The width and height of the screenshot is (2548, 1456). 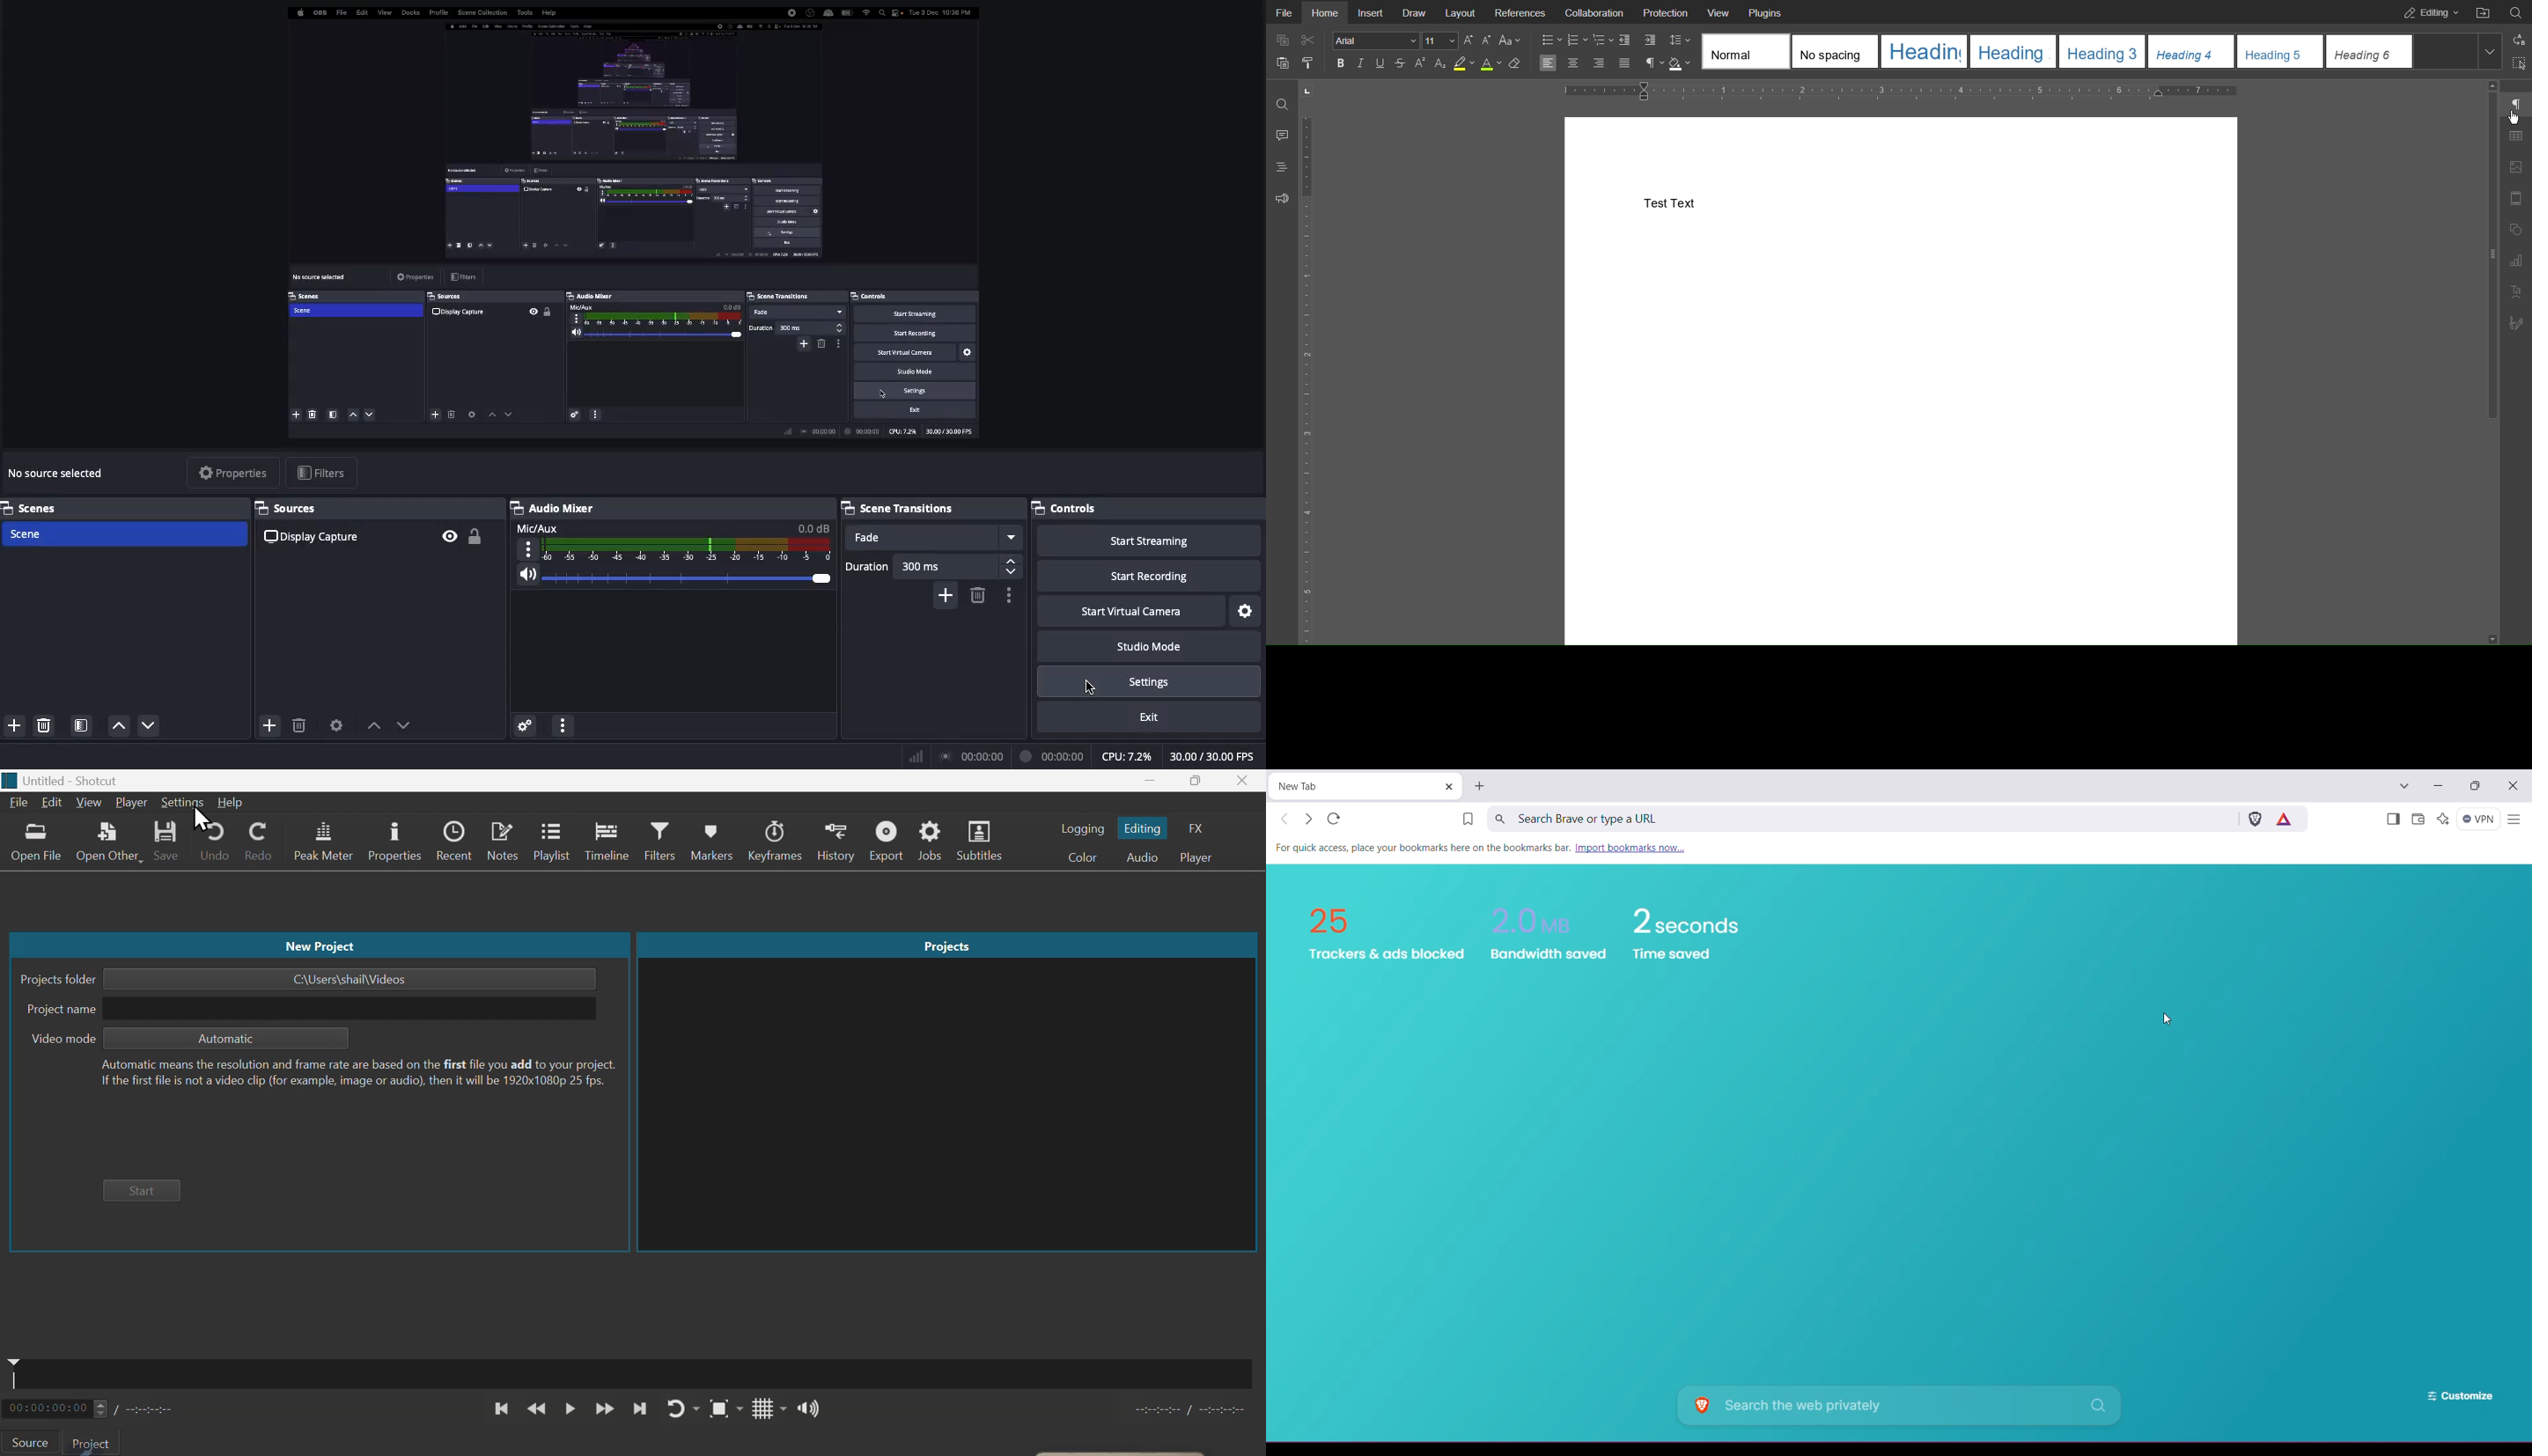 I want to click on Test Text, so click(x=1671, y=202).